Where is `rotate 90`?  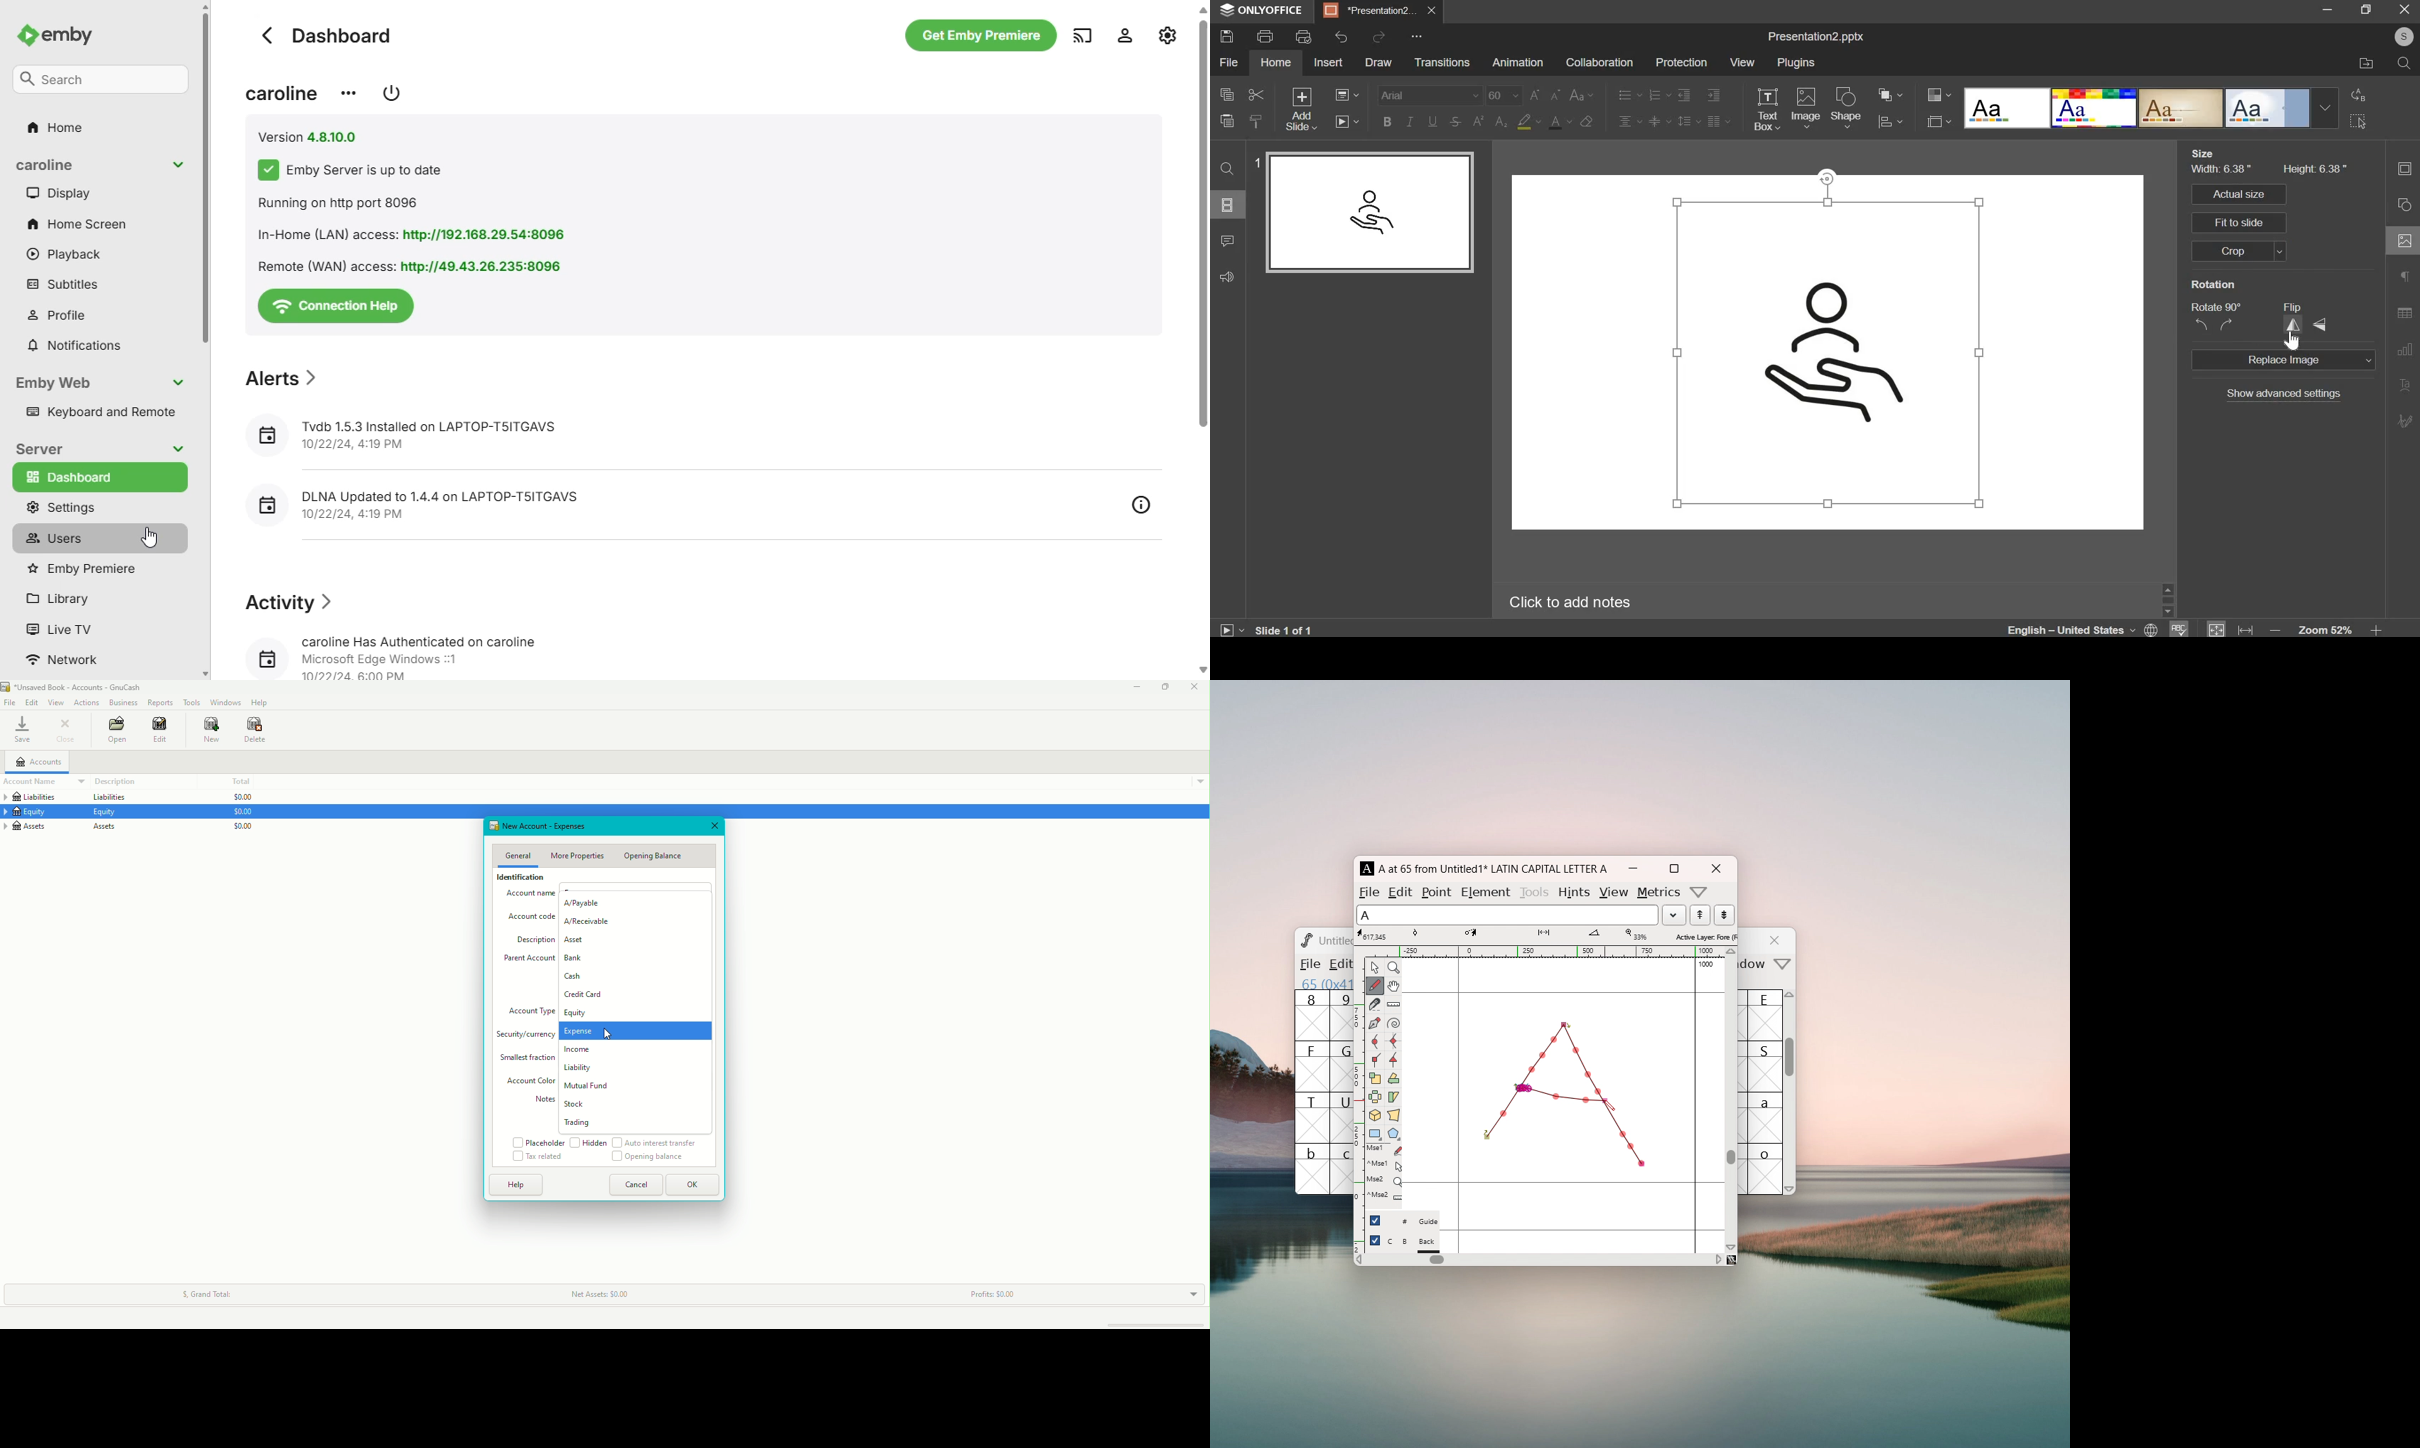 rotate 90 is located at coordinates (2218, 318).